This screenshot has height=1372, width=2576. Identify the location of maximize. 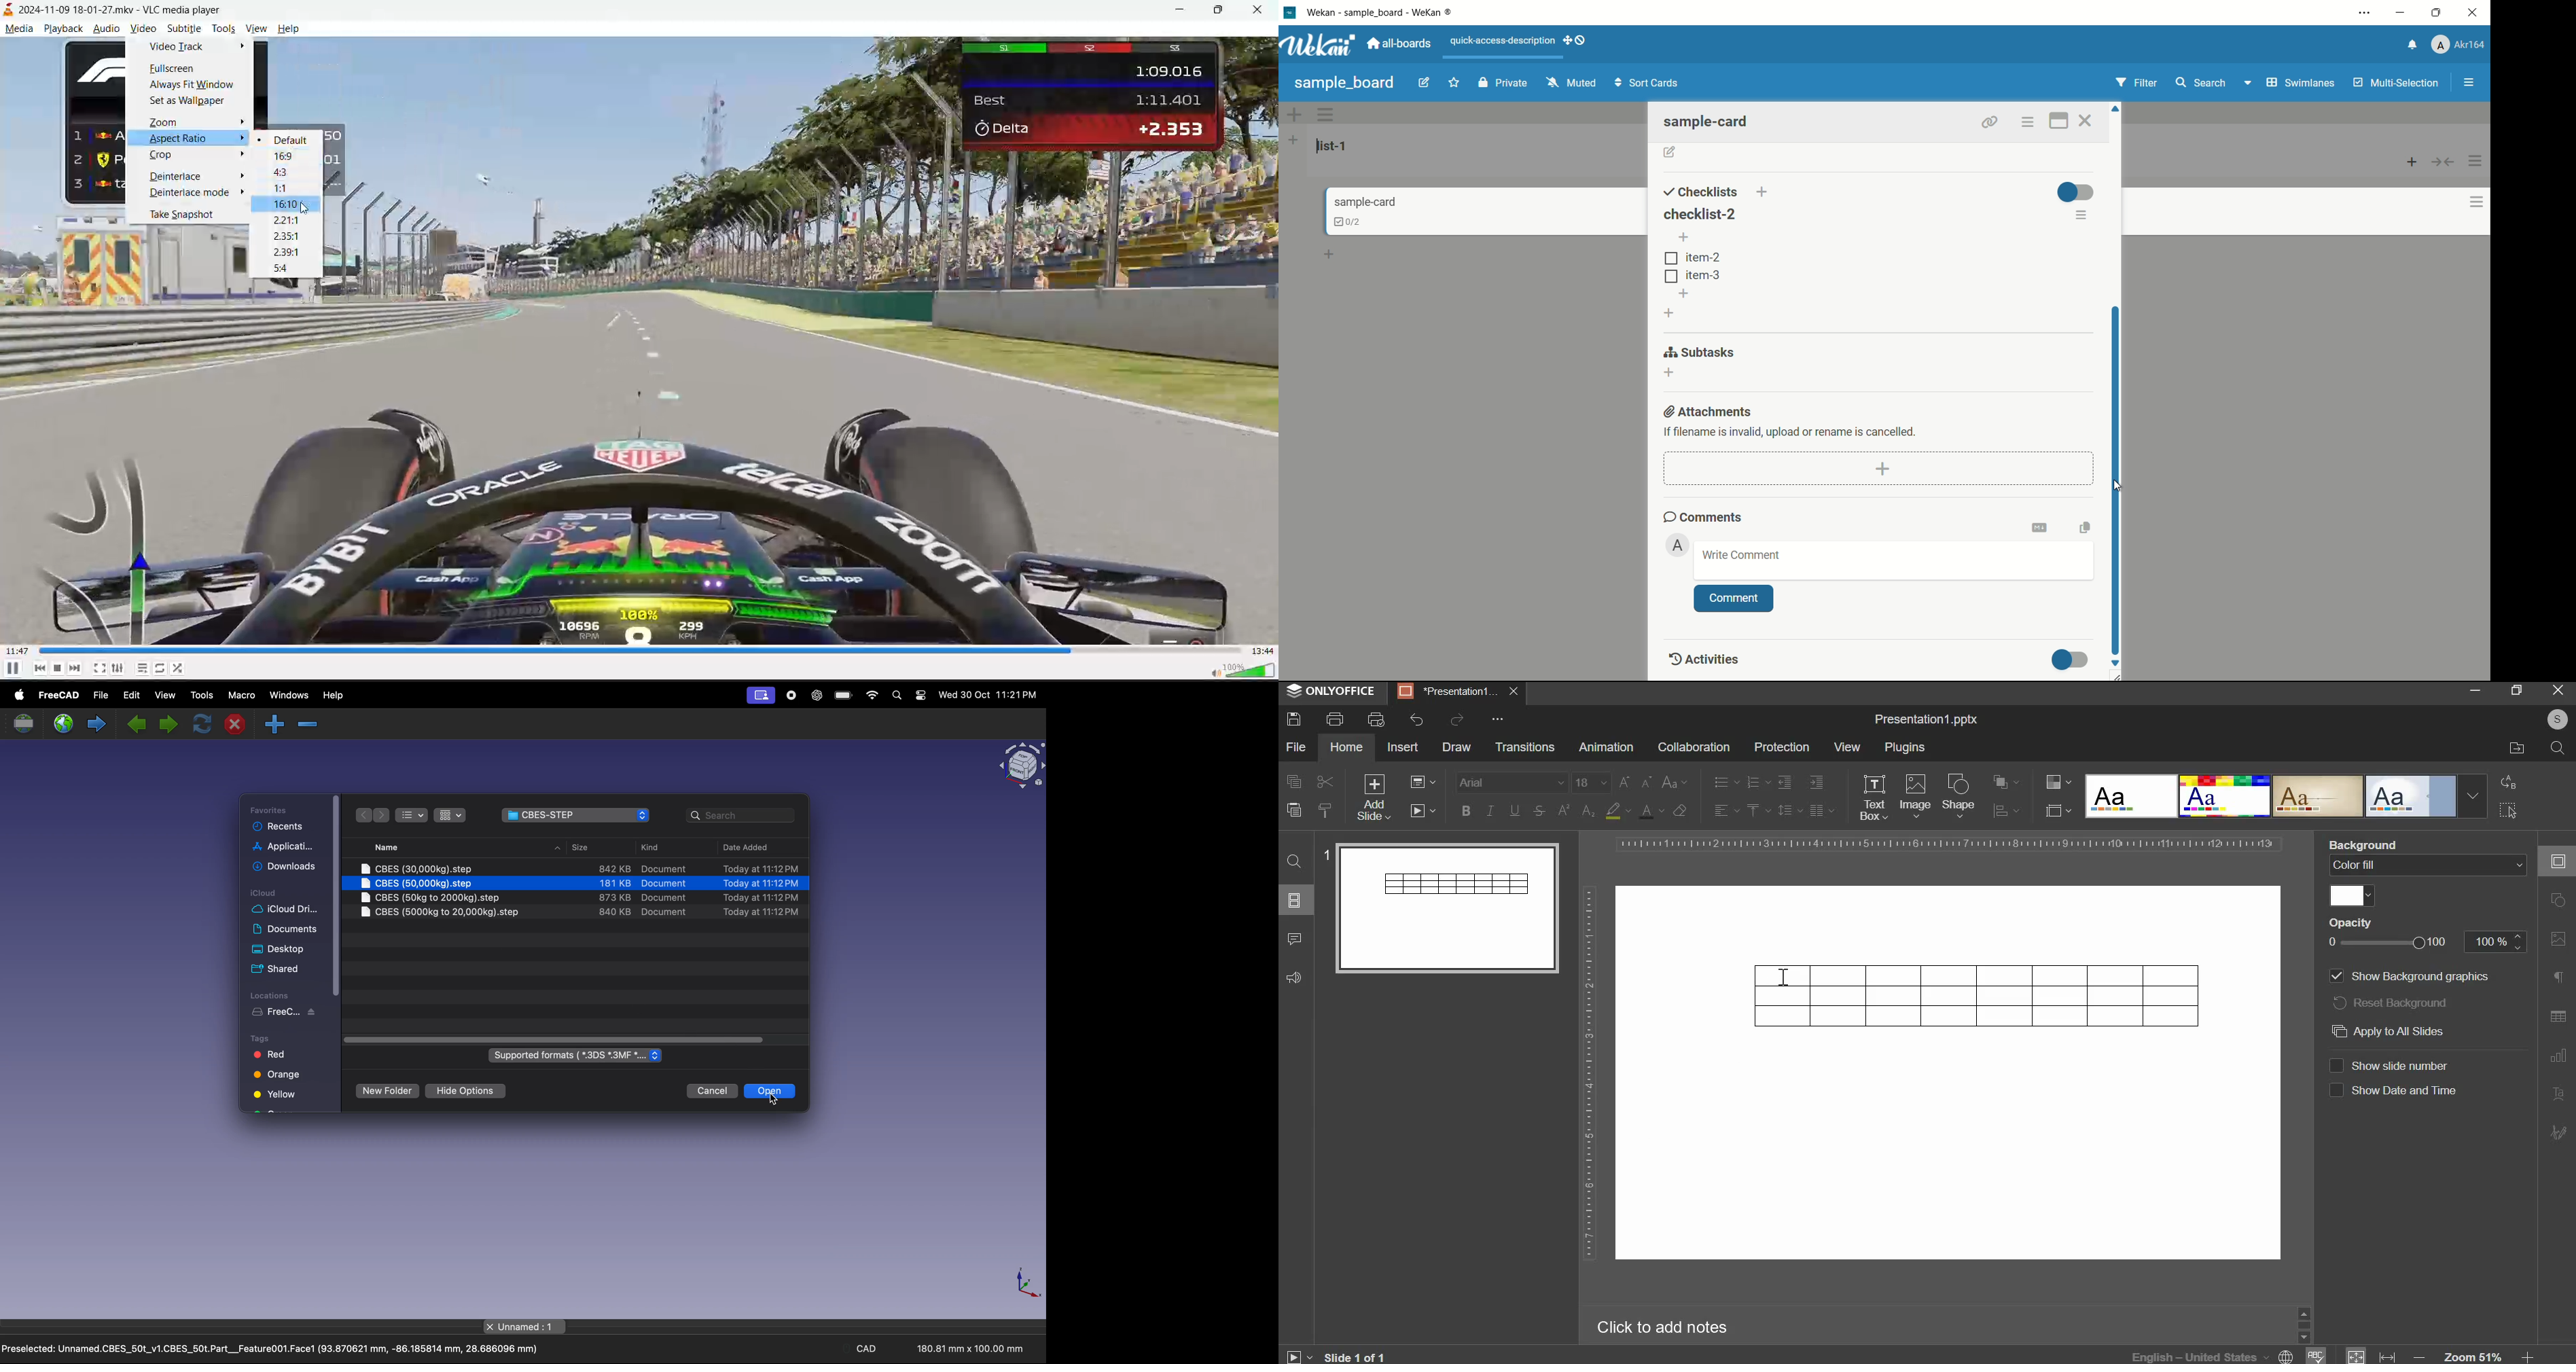
(1224, 10).